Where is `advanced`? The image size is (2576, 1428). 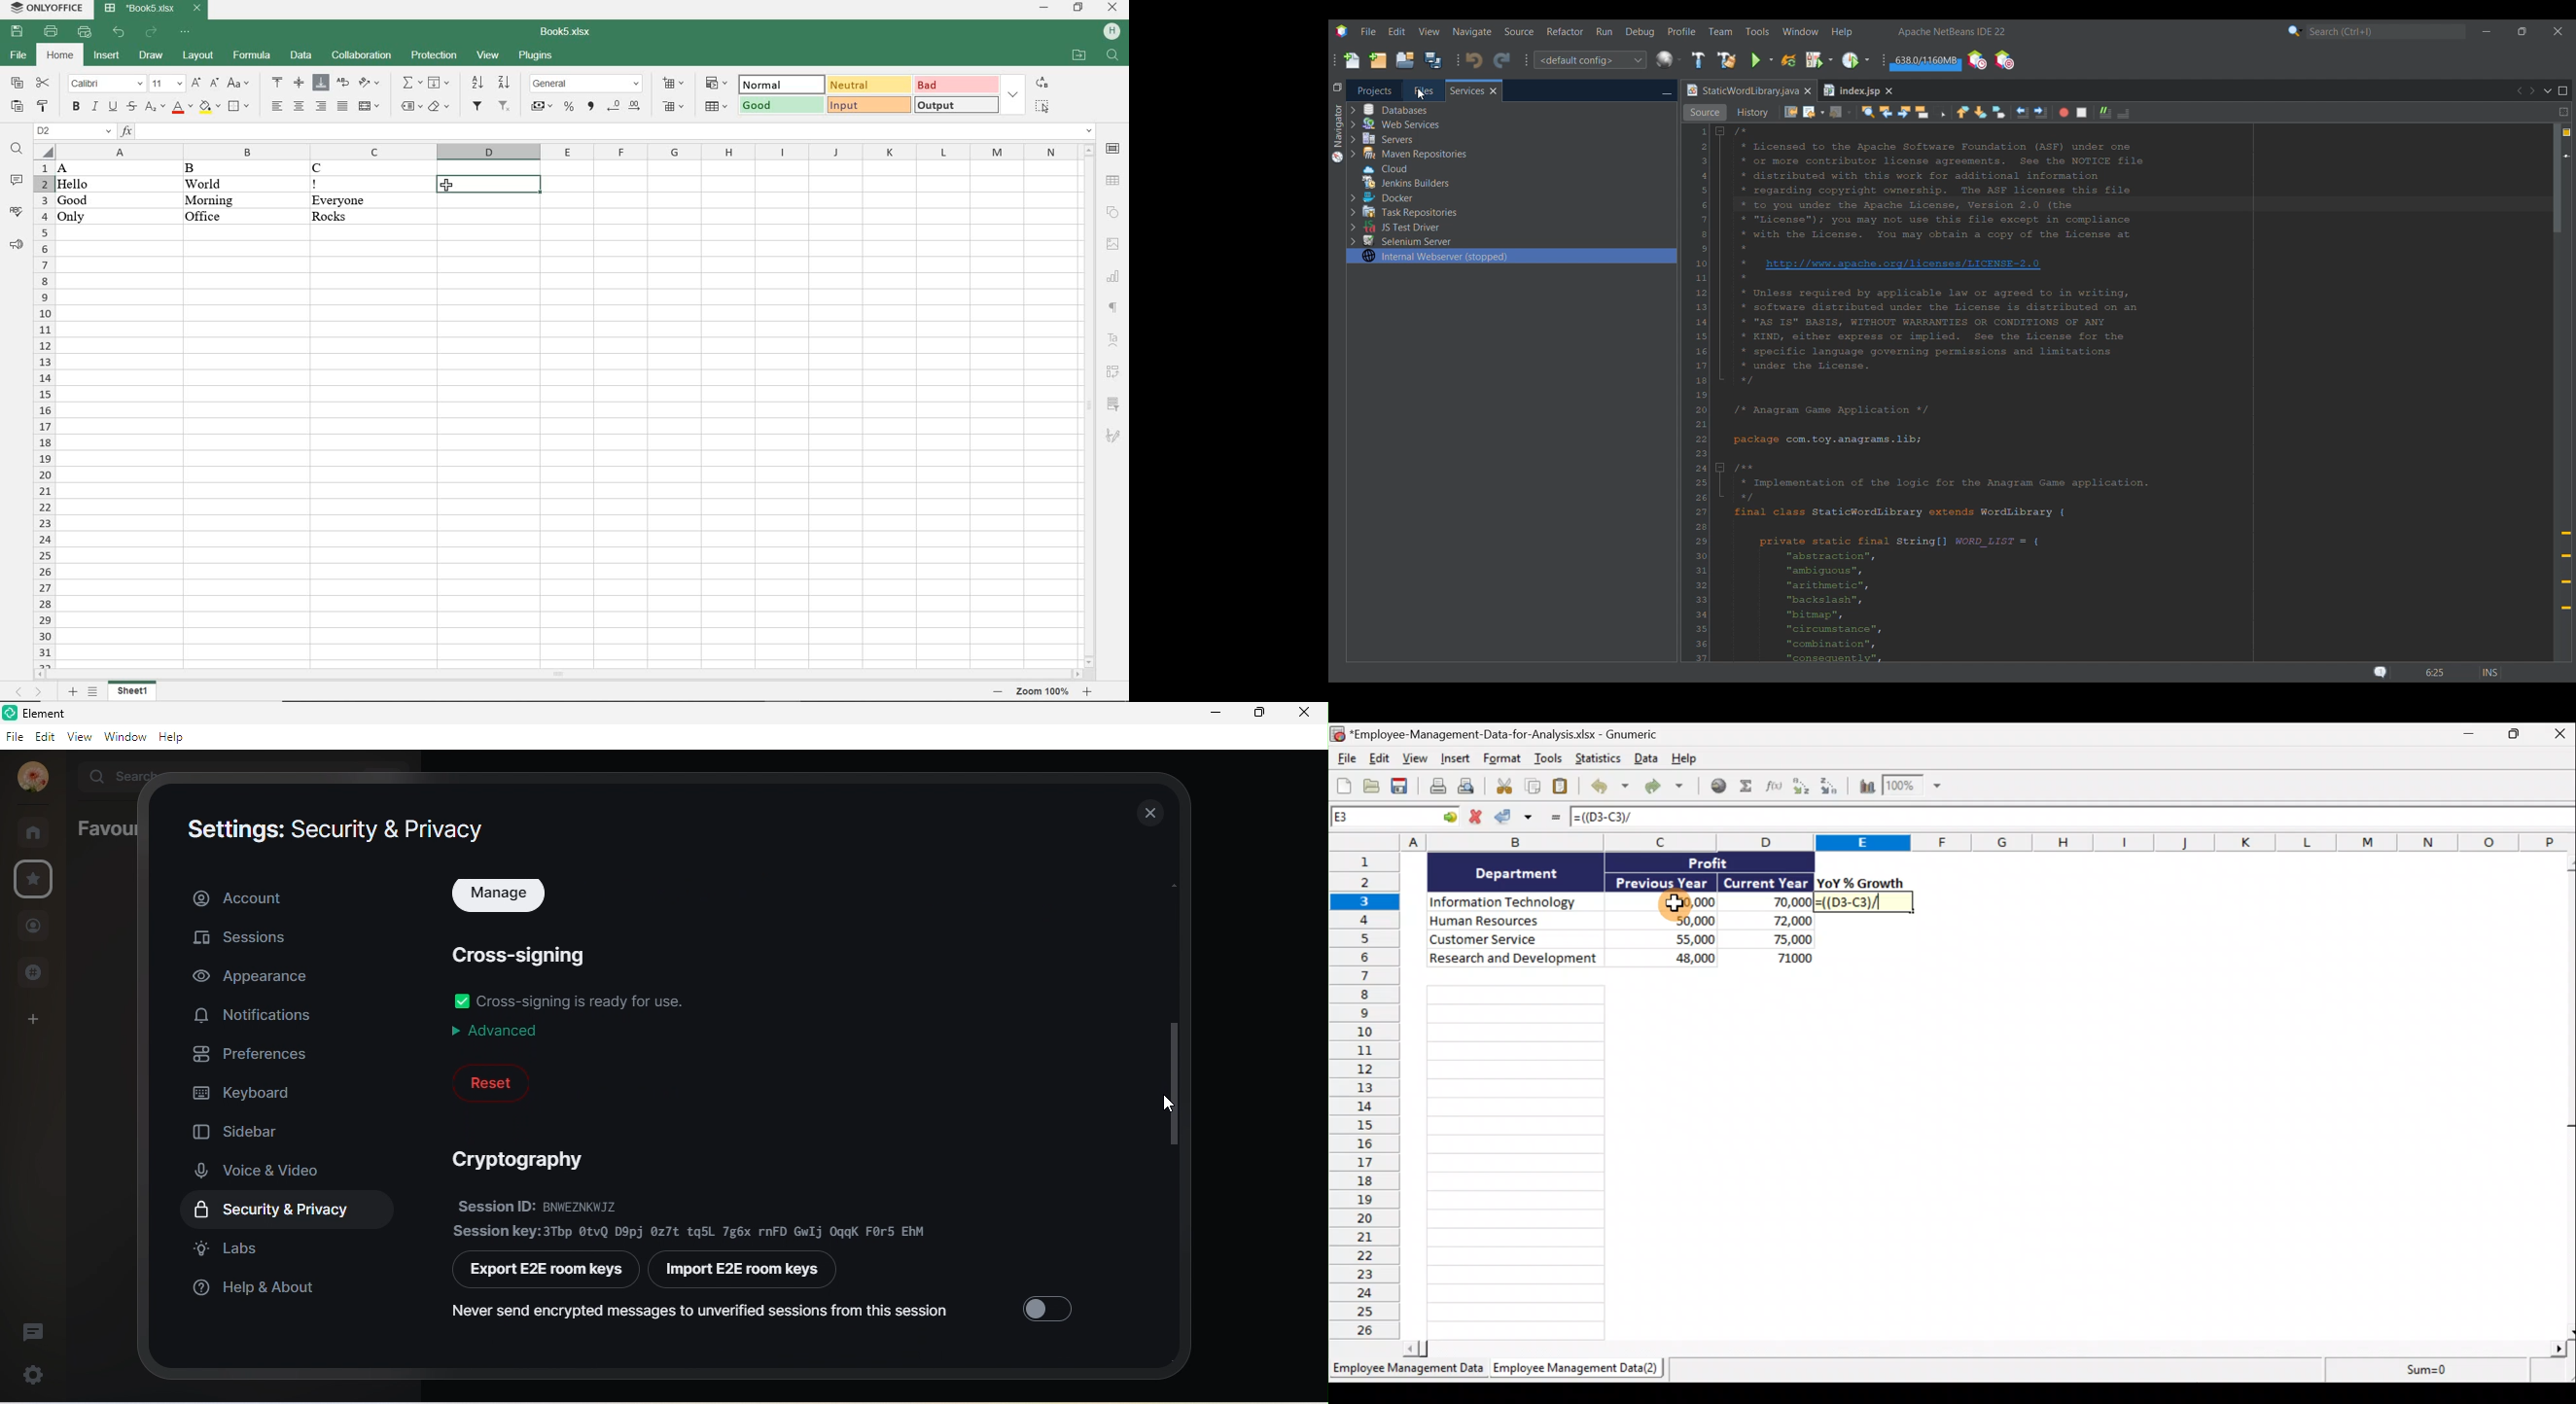
advanced is located at coordinates (499, 1031).